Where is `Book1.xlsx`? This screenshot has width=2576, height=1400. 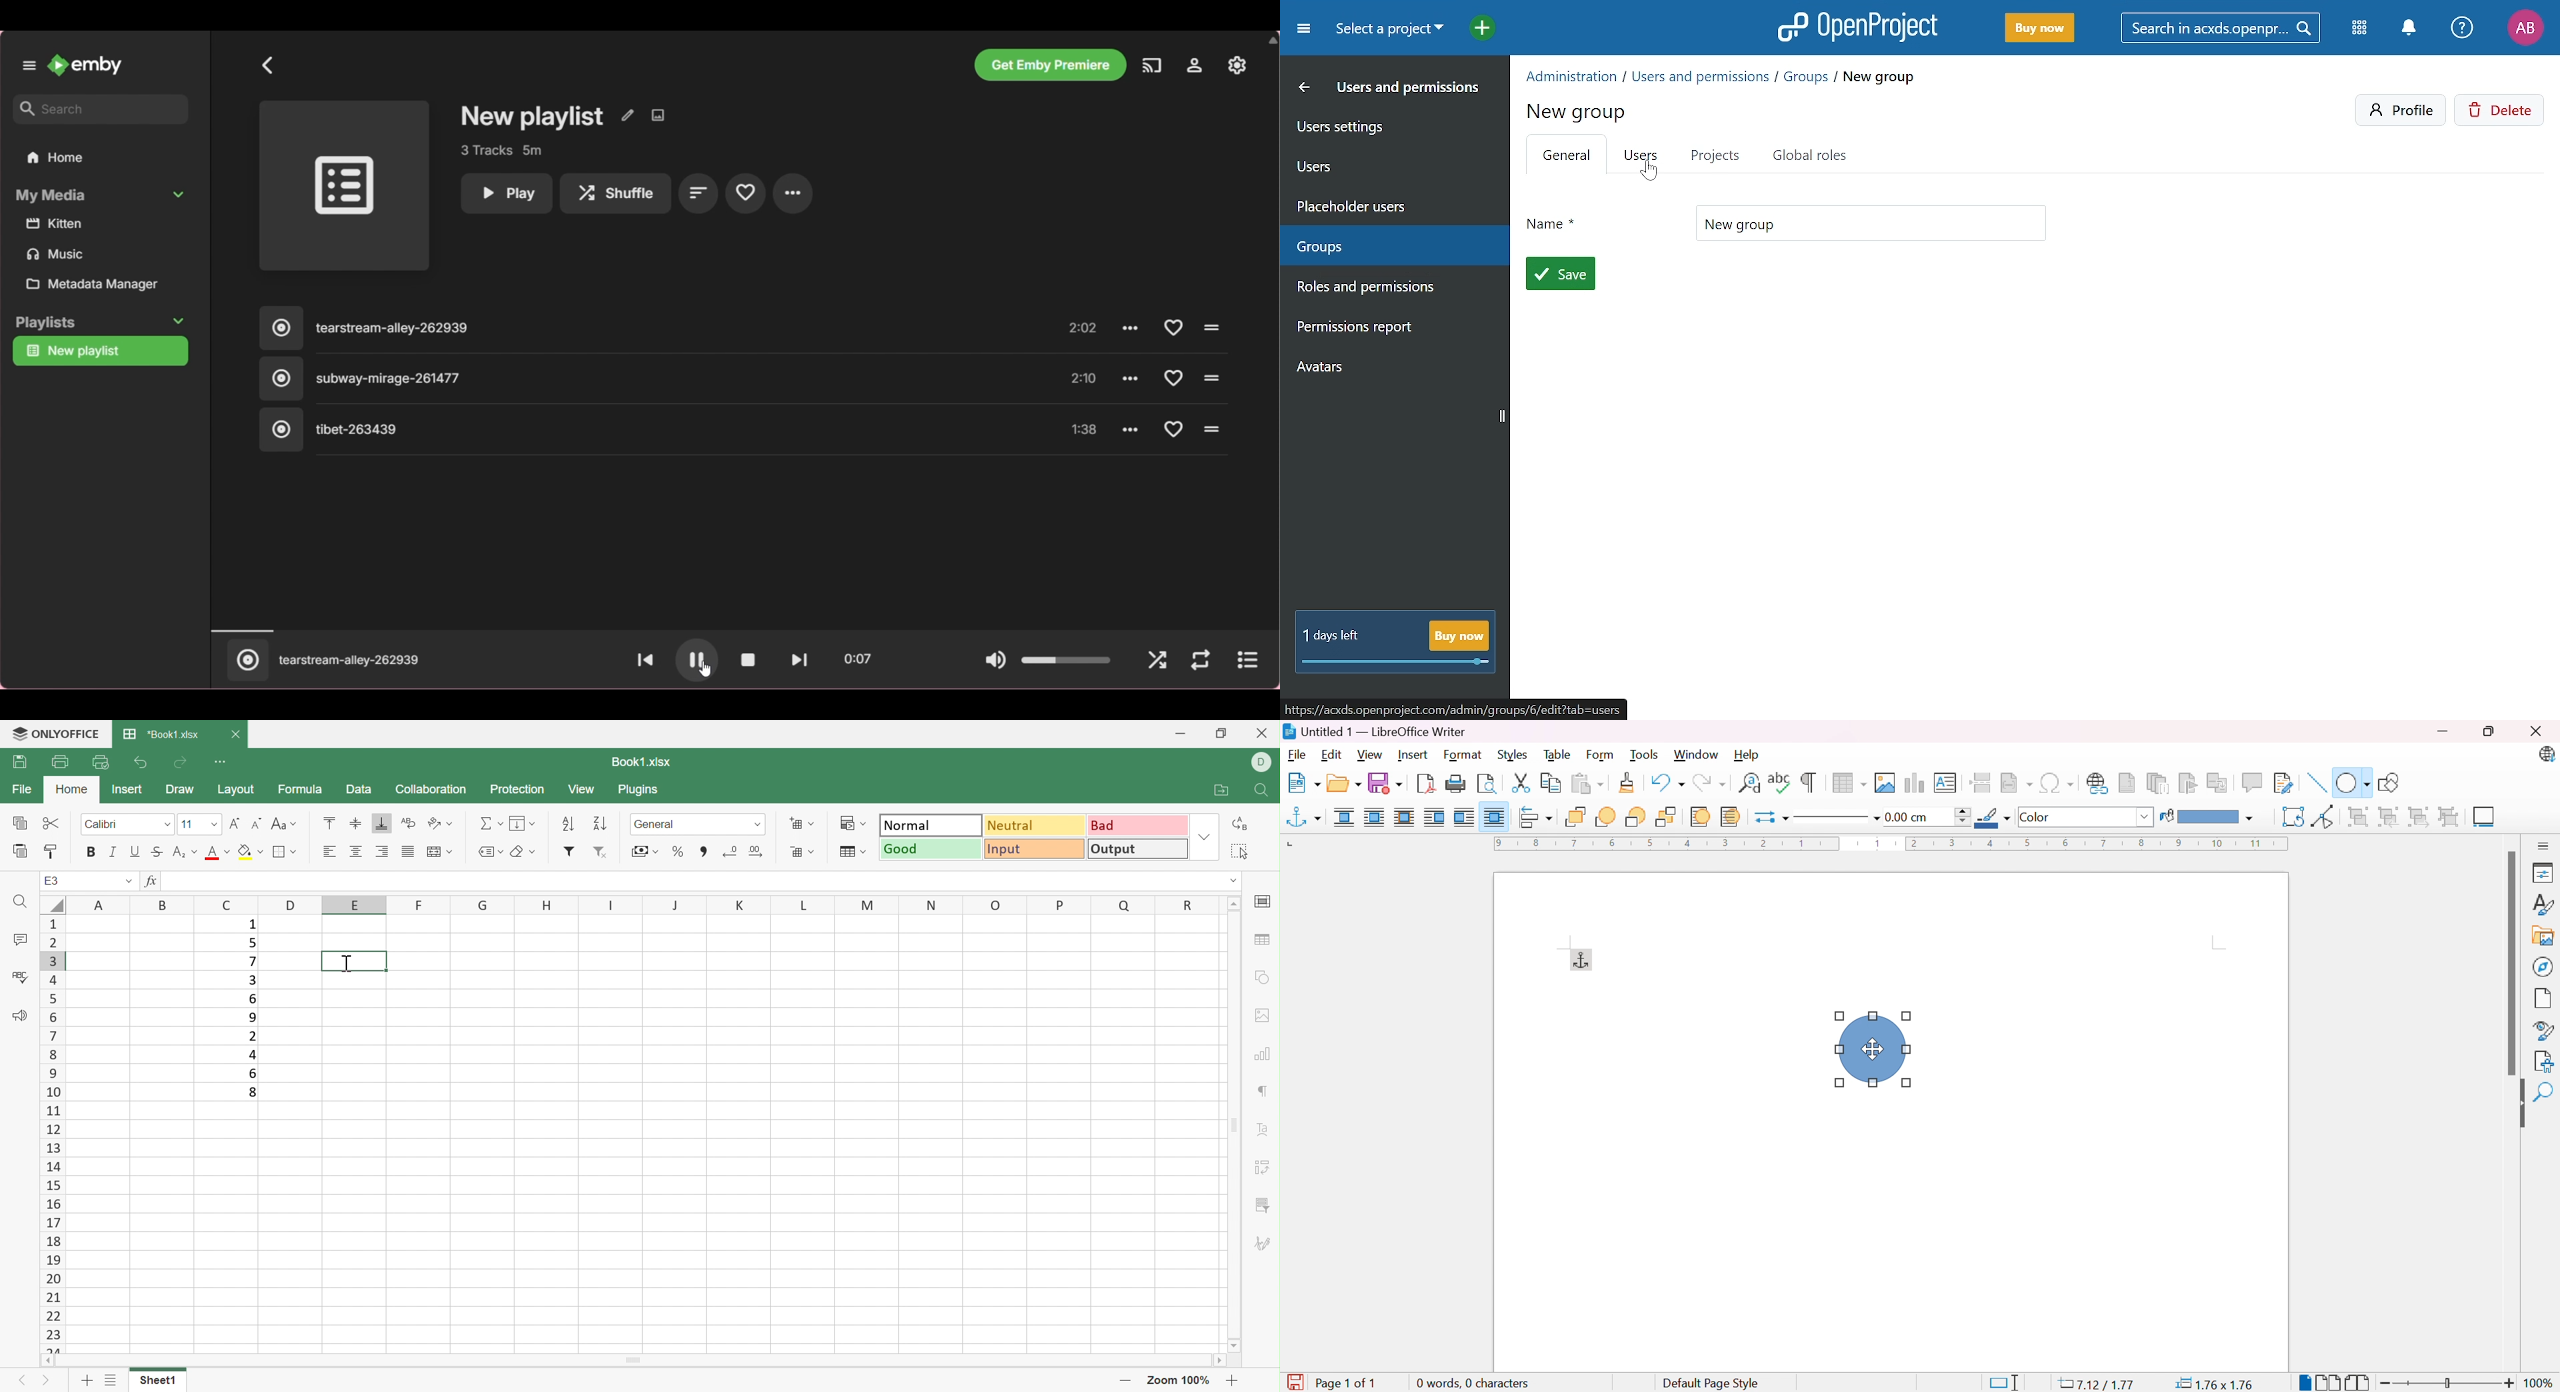 Book1.xlsx is located at coordinates (643, 760).